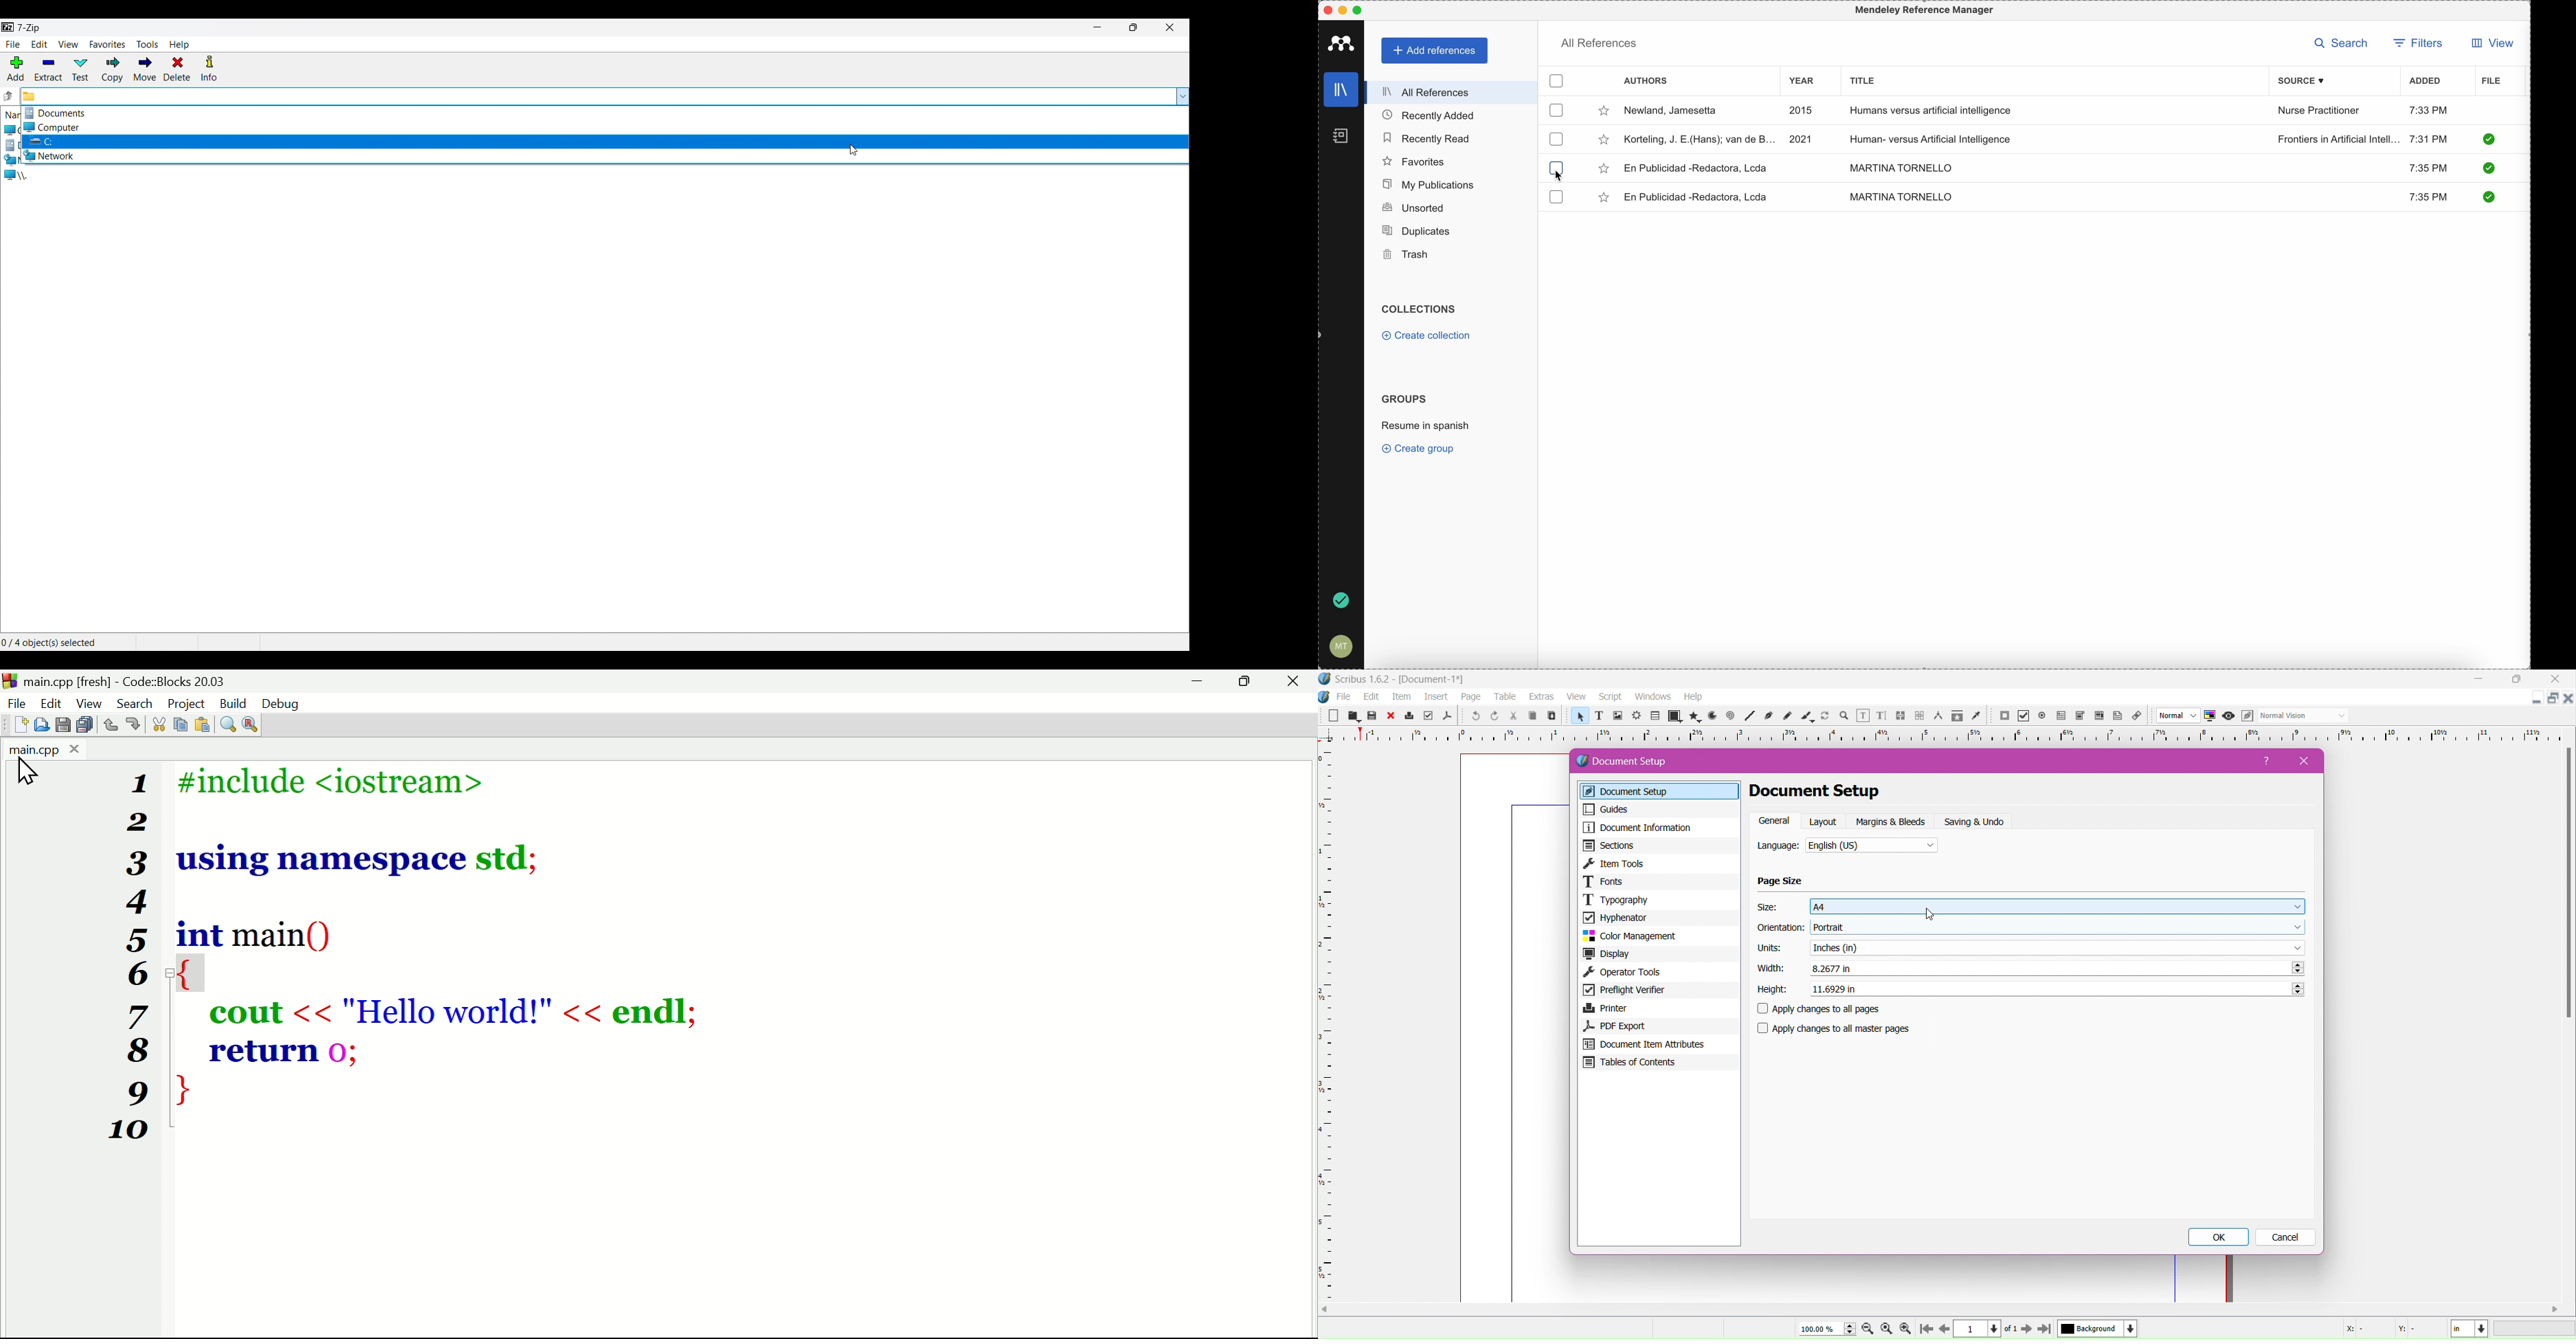 Image resolution: width=2576 pixels, height=1344 pixels. What do you see at coordinates (1938, 717) in the screenshot?
I see `measurements` at bounding box center [1938, 717].